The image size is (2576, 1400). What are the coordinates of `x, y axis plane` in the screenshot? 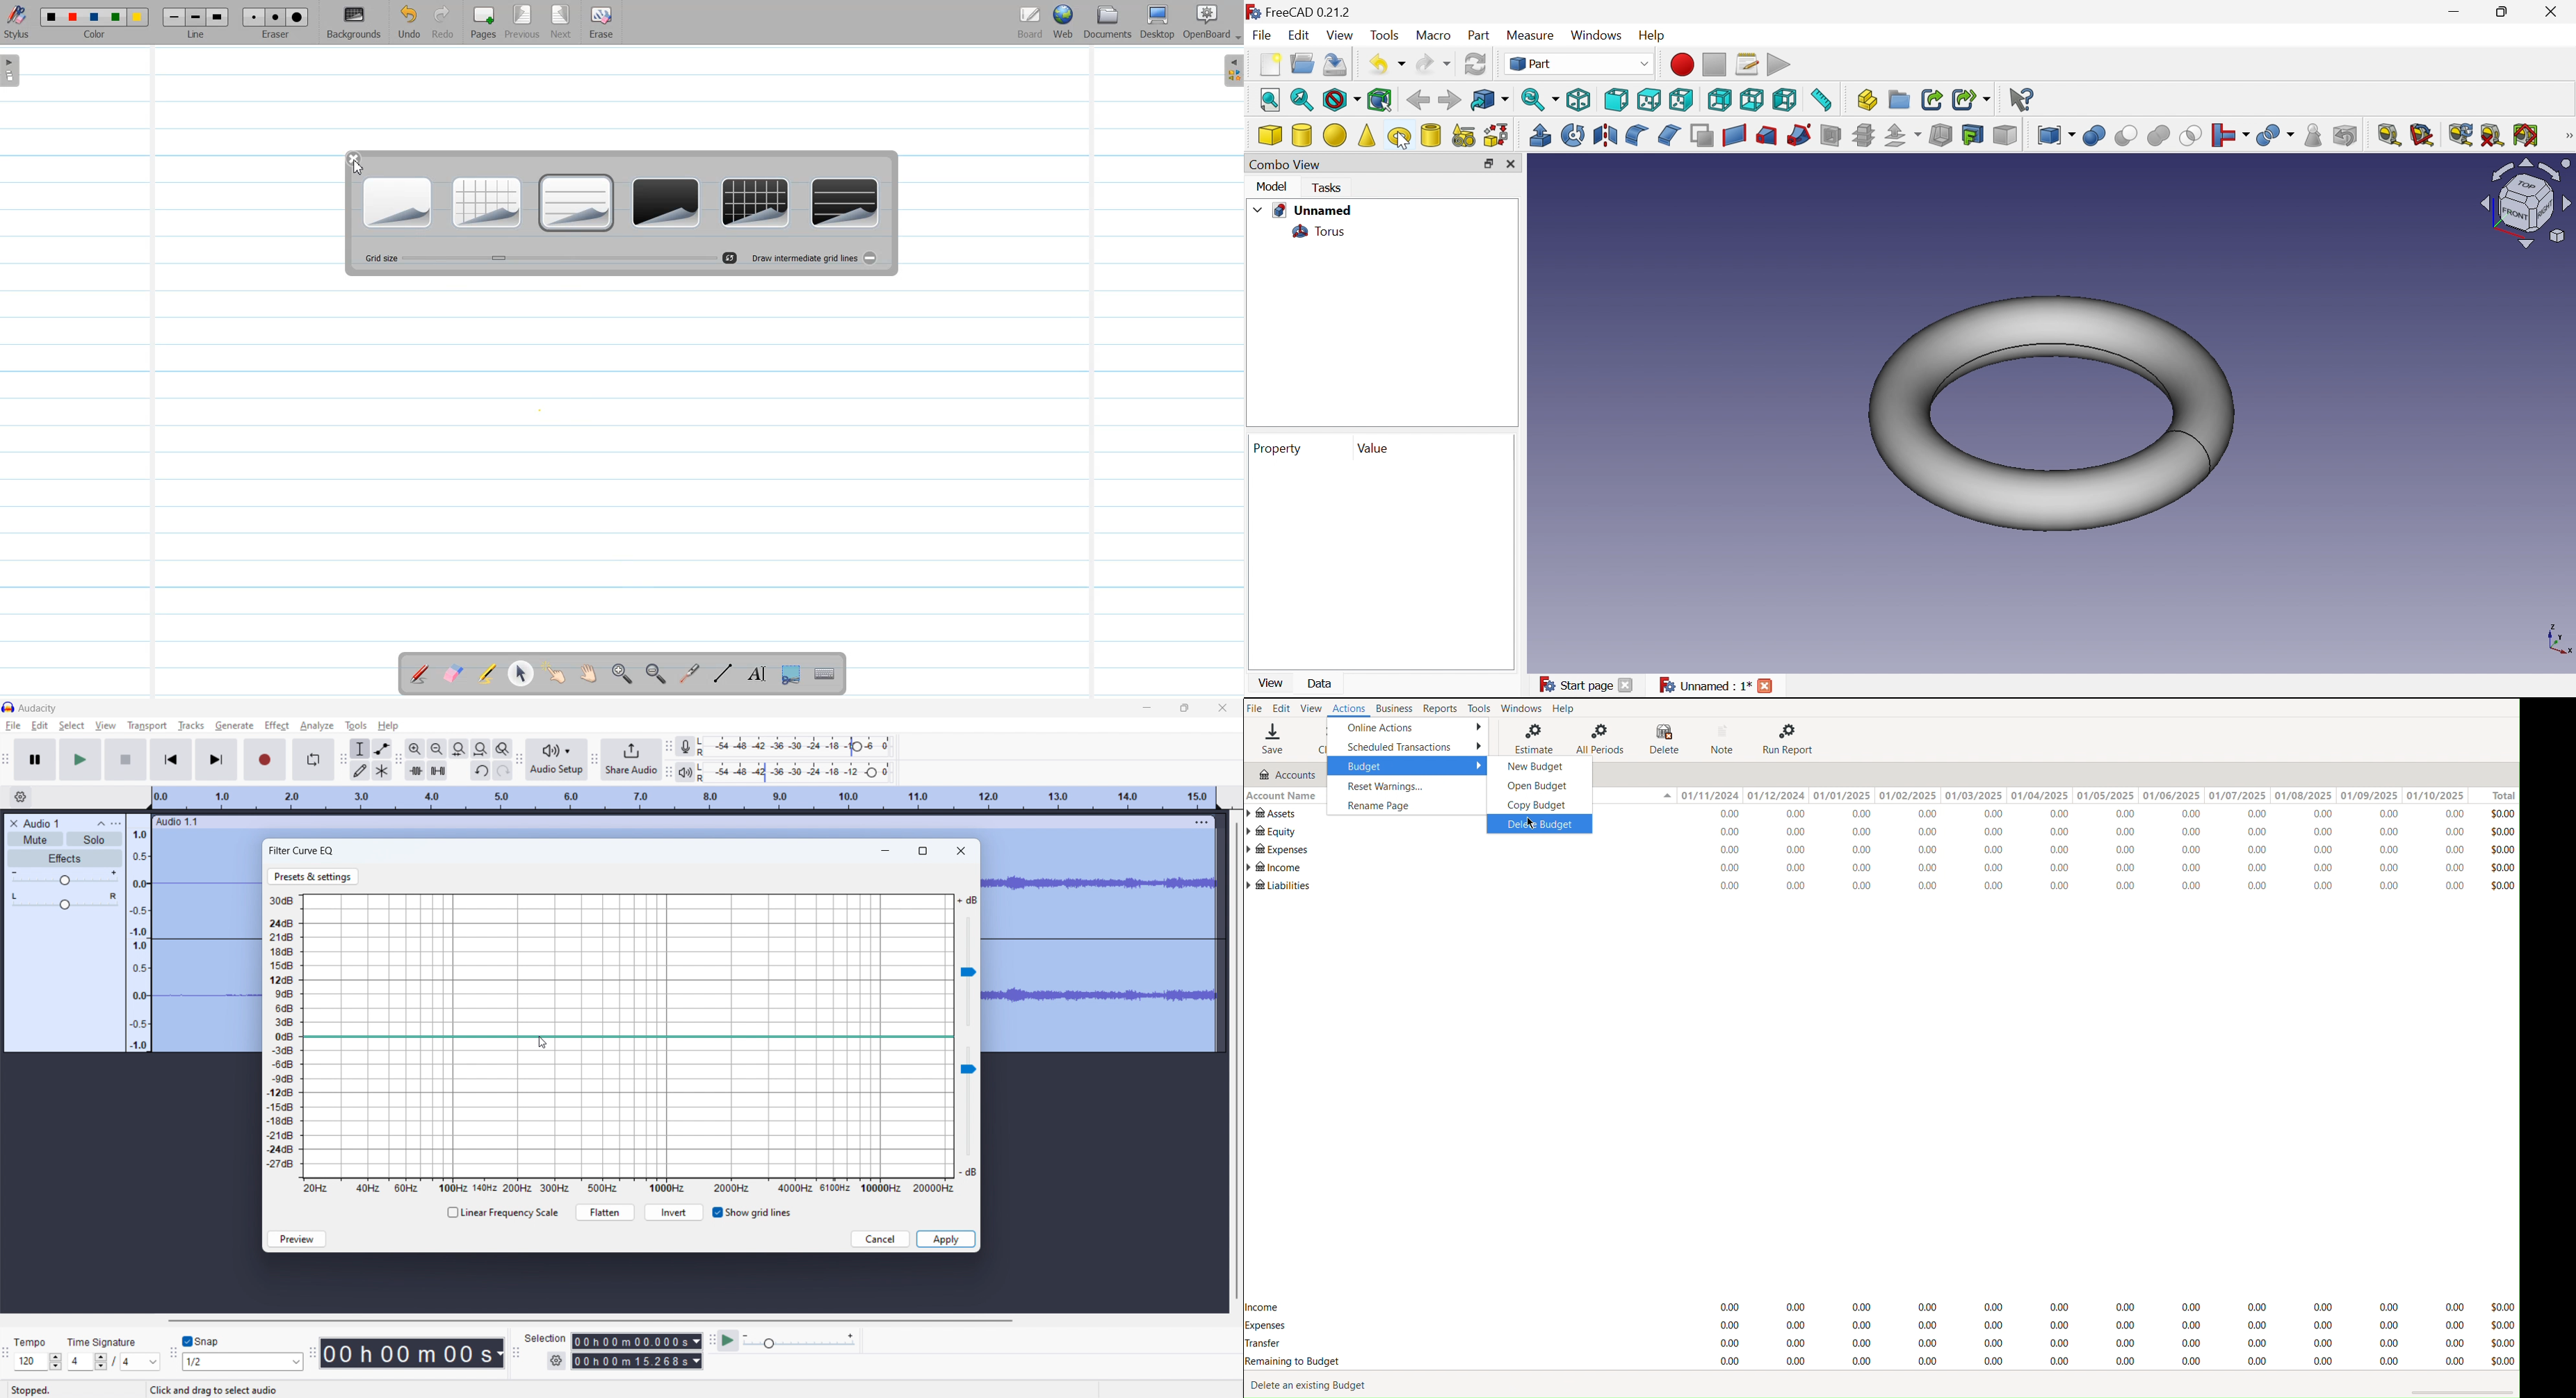 It's located at (2559, 638).